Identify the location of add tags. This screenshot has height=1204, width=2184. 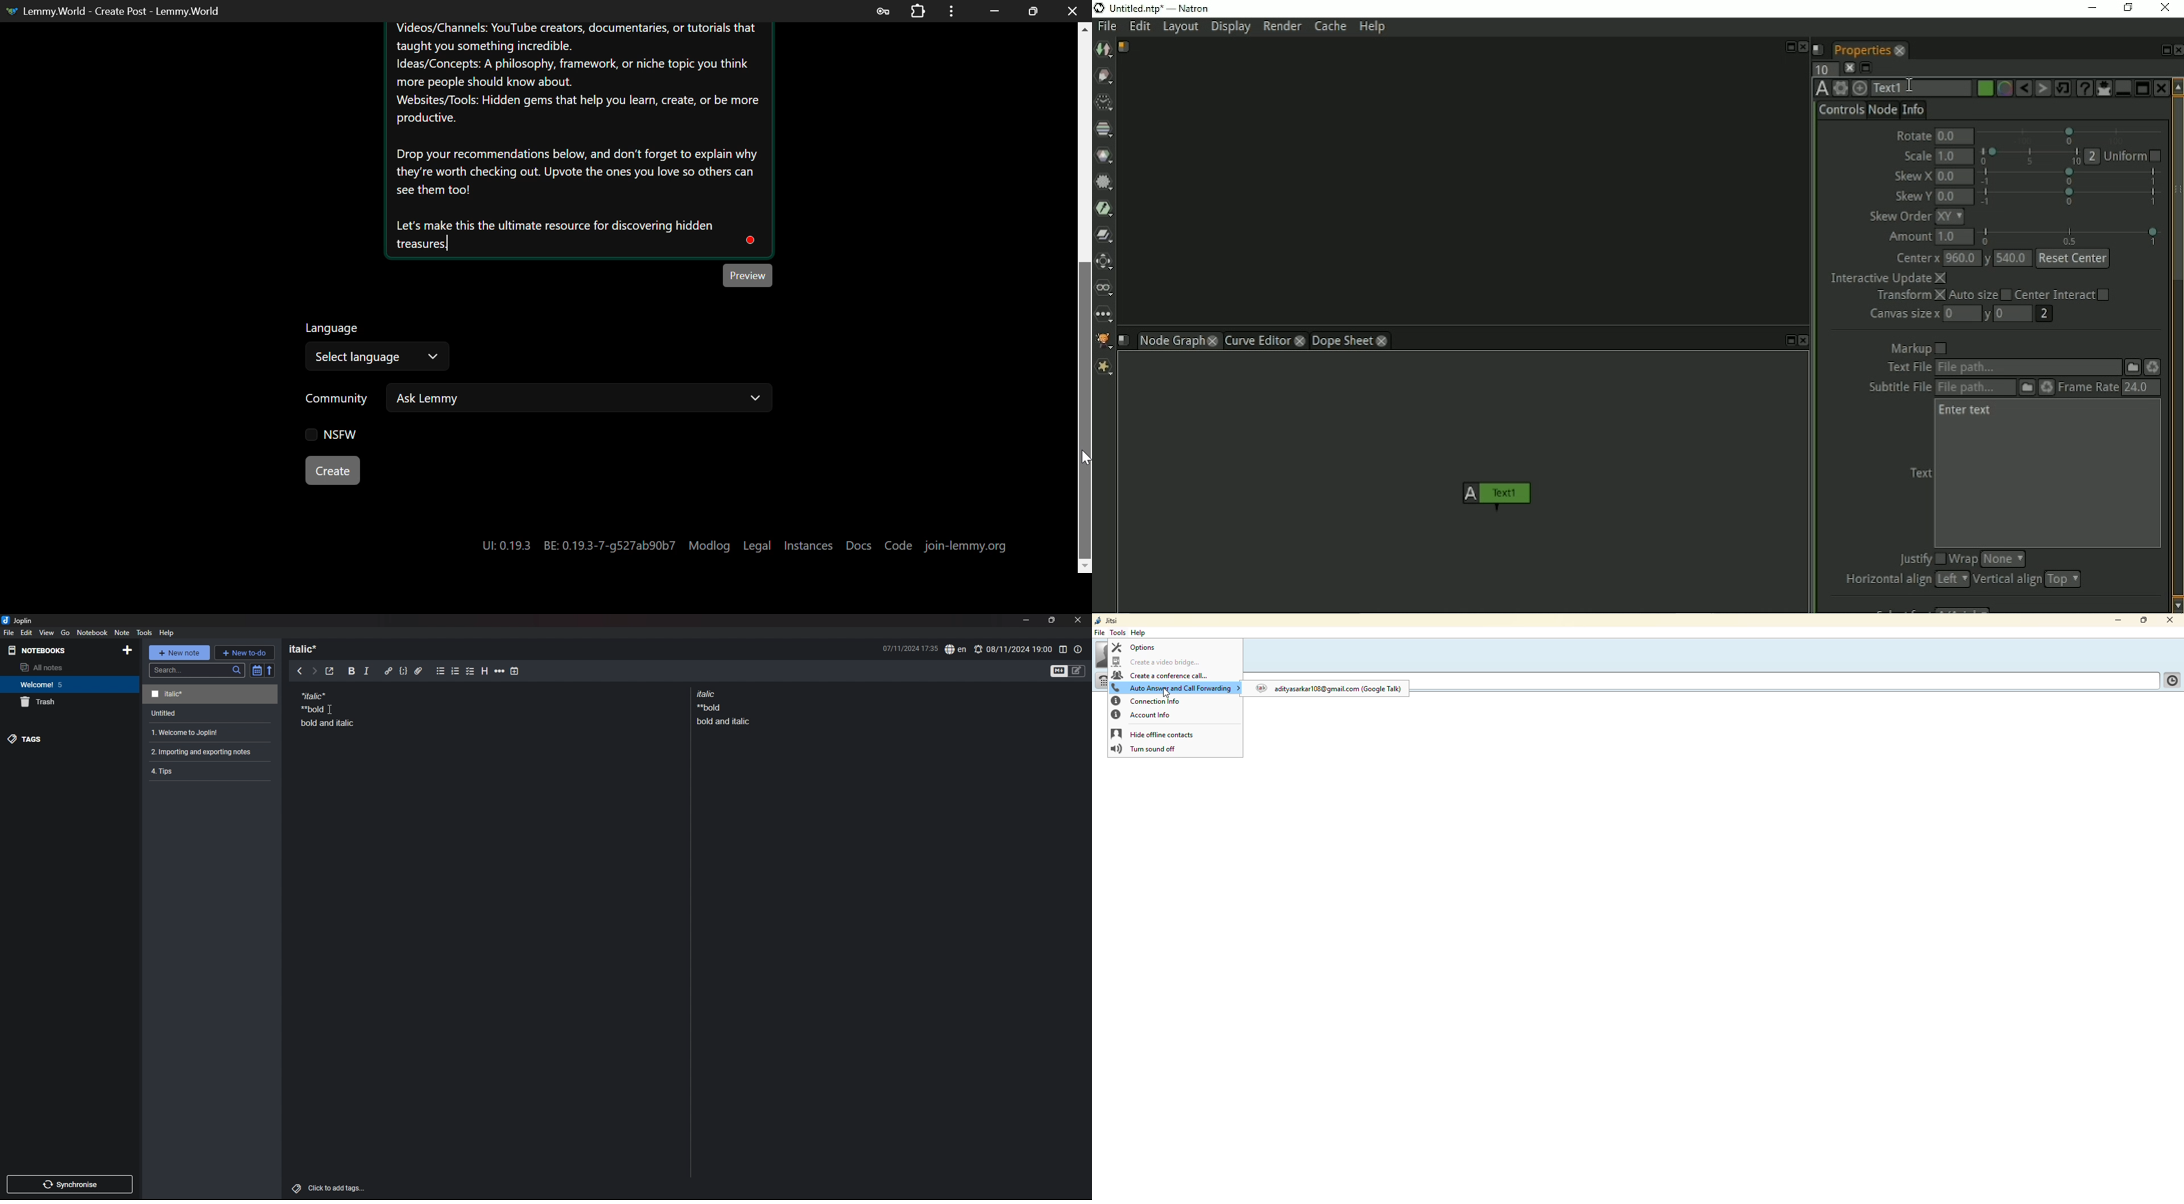
(330, 1189).